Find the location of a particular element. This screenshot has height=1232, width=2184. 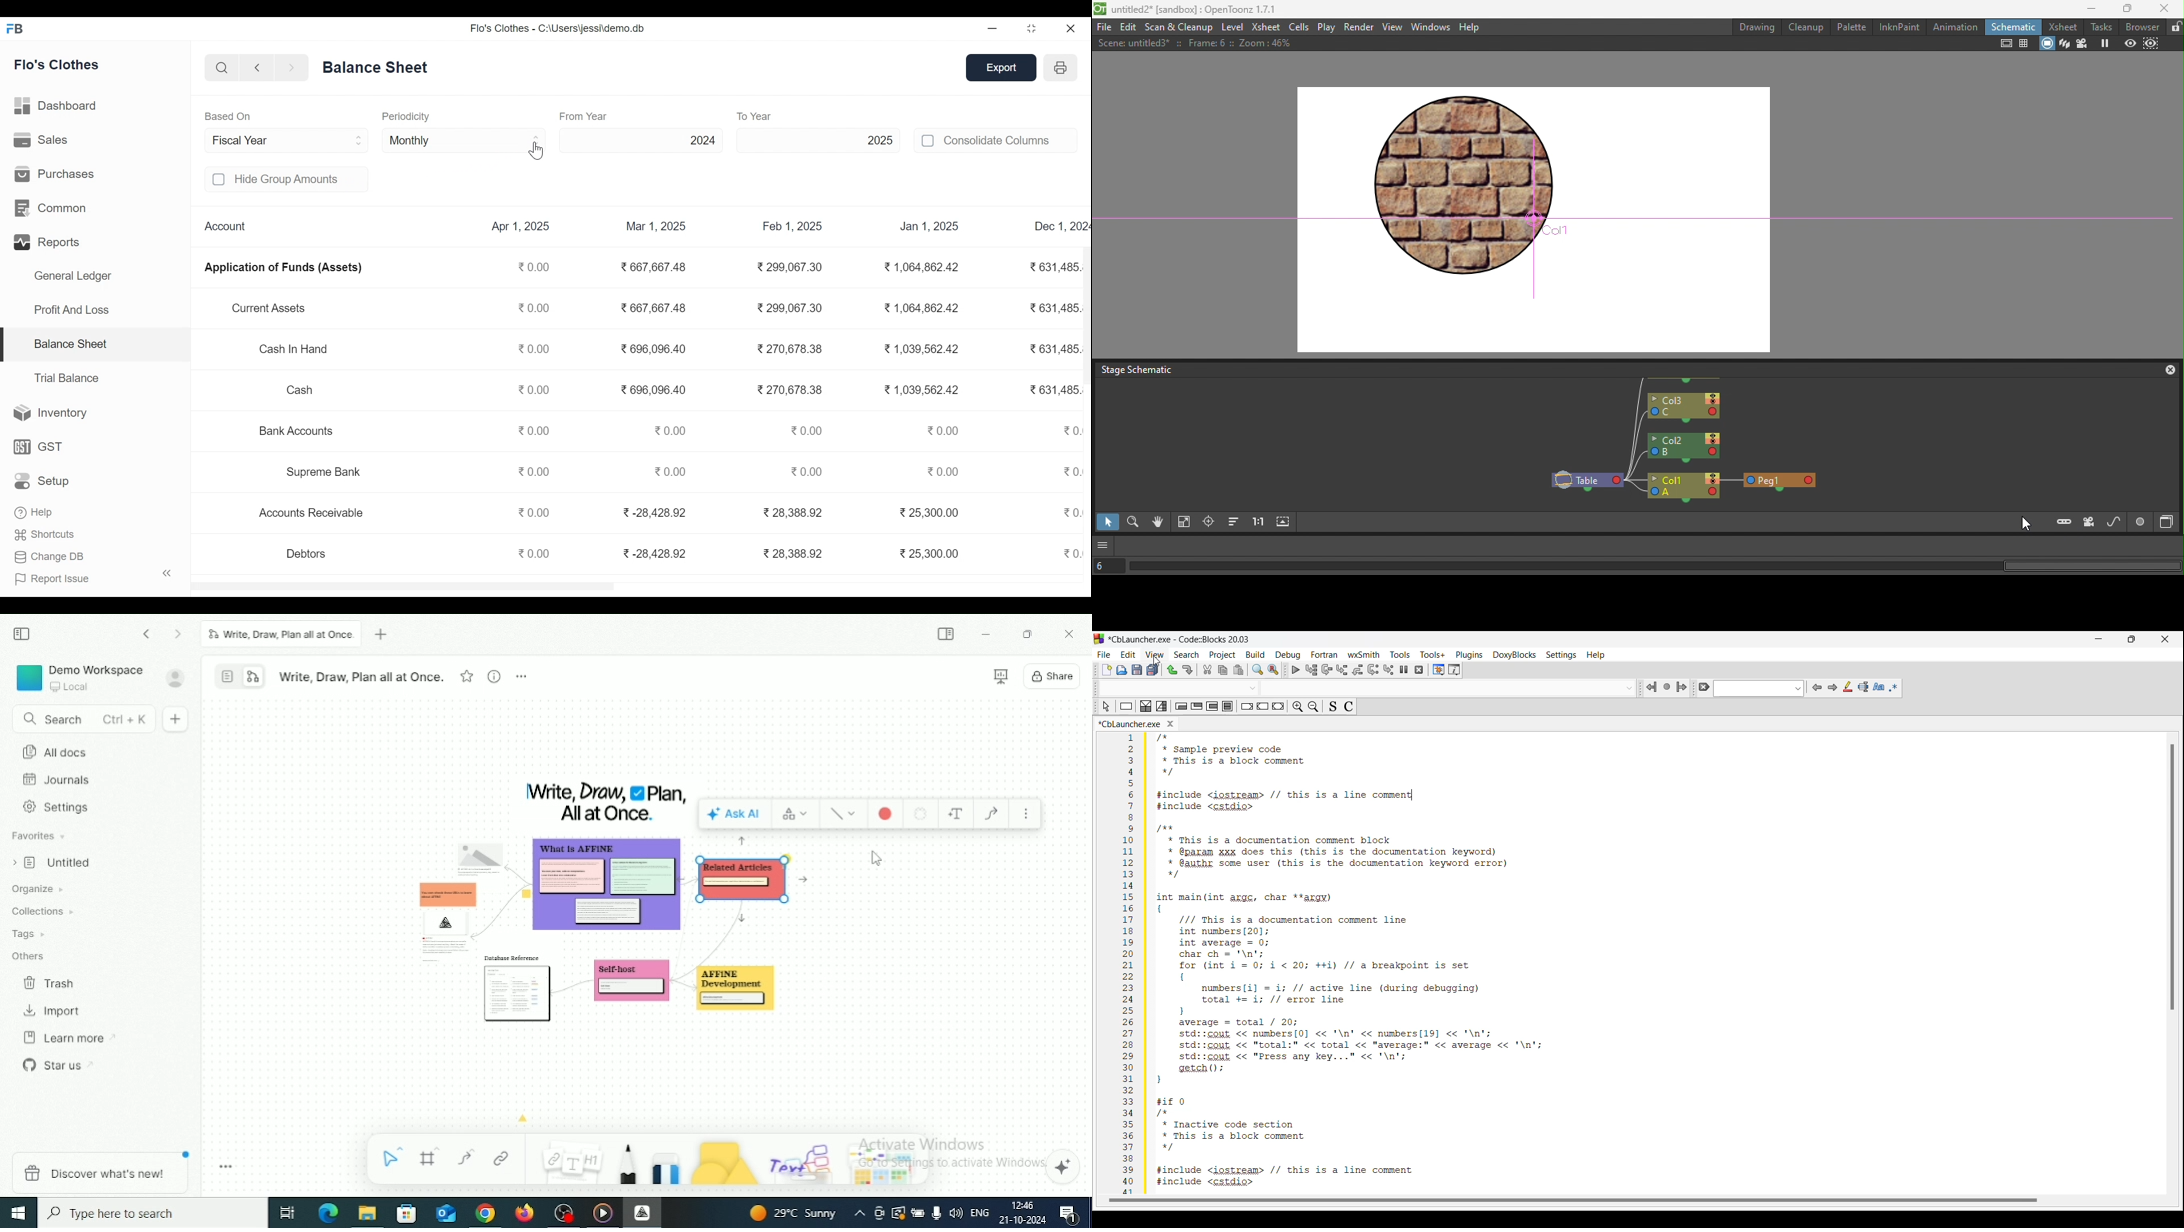

Cash 0.00 3 696,096.40 3270,678.38 ¥1,039,562.42 is located at coordinates (606, 391).